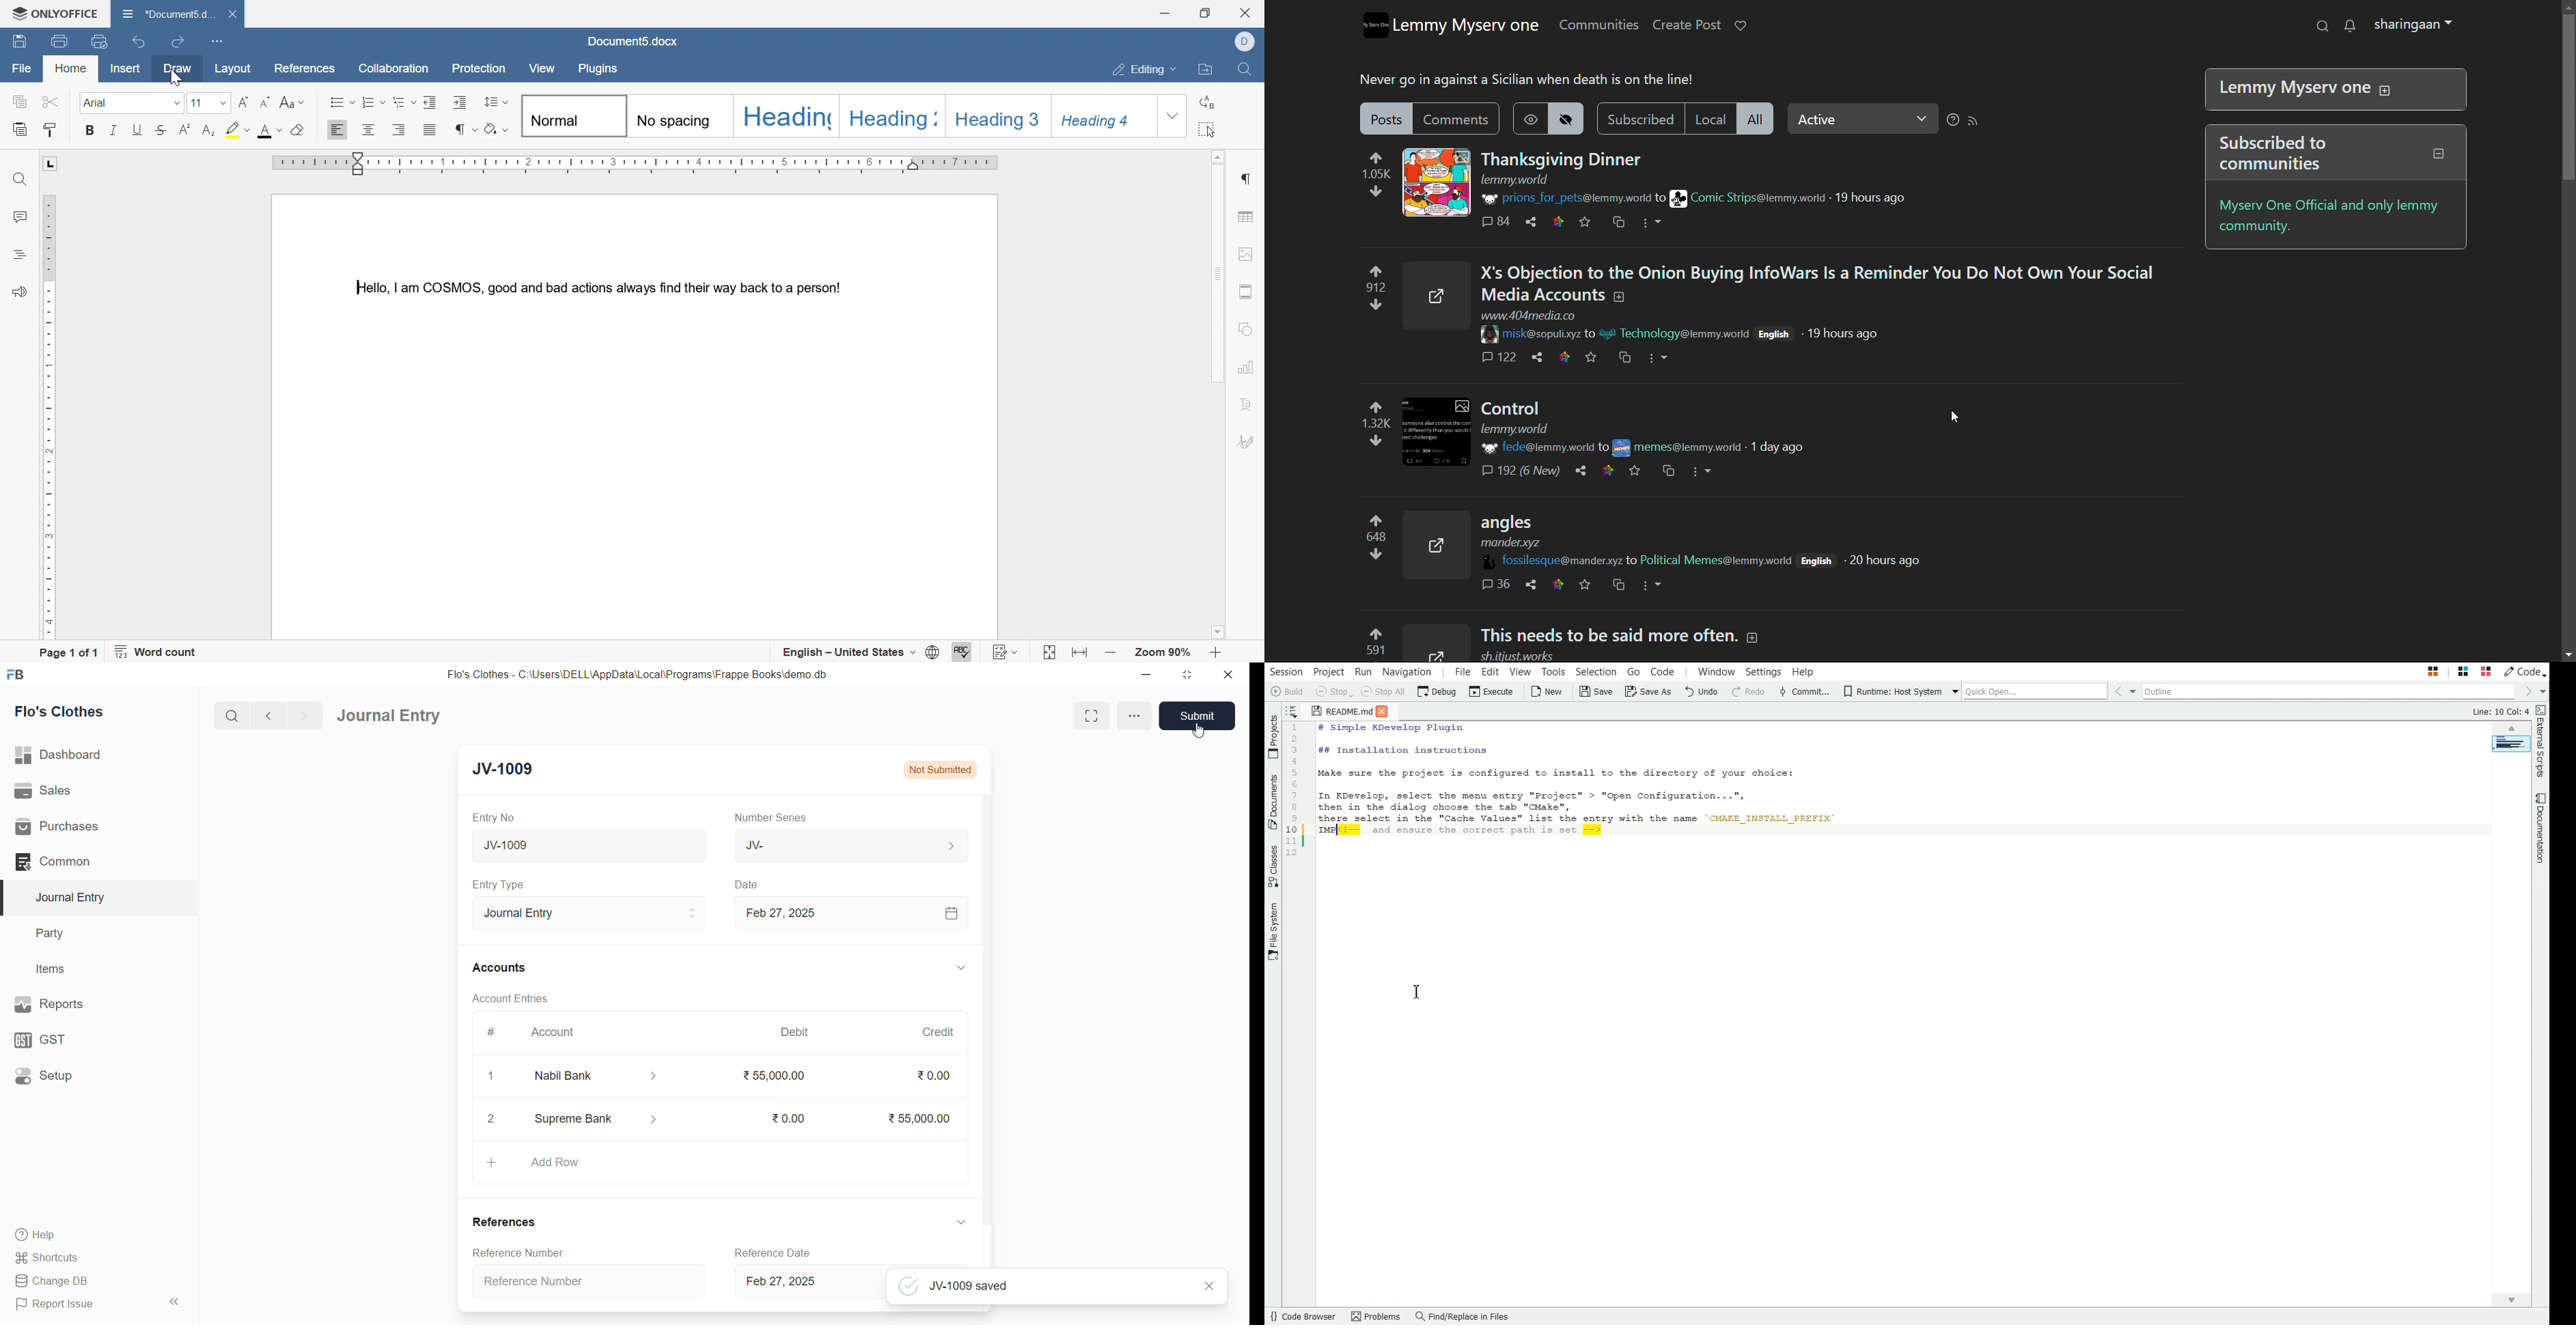 The height and width of the screenshot is (1344, 2576). Describe the element at coordinates (160, 130) in the screenshot. I see `strikethrough` at that location.